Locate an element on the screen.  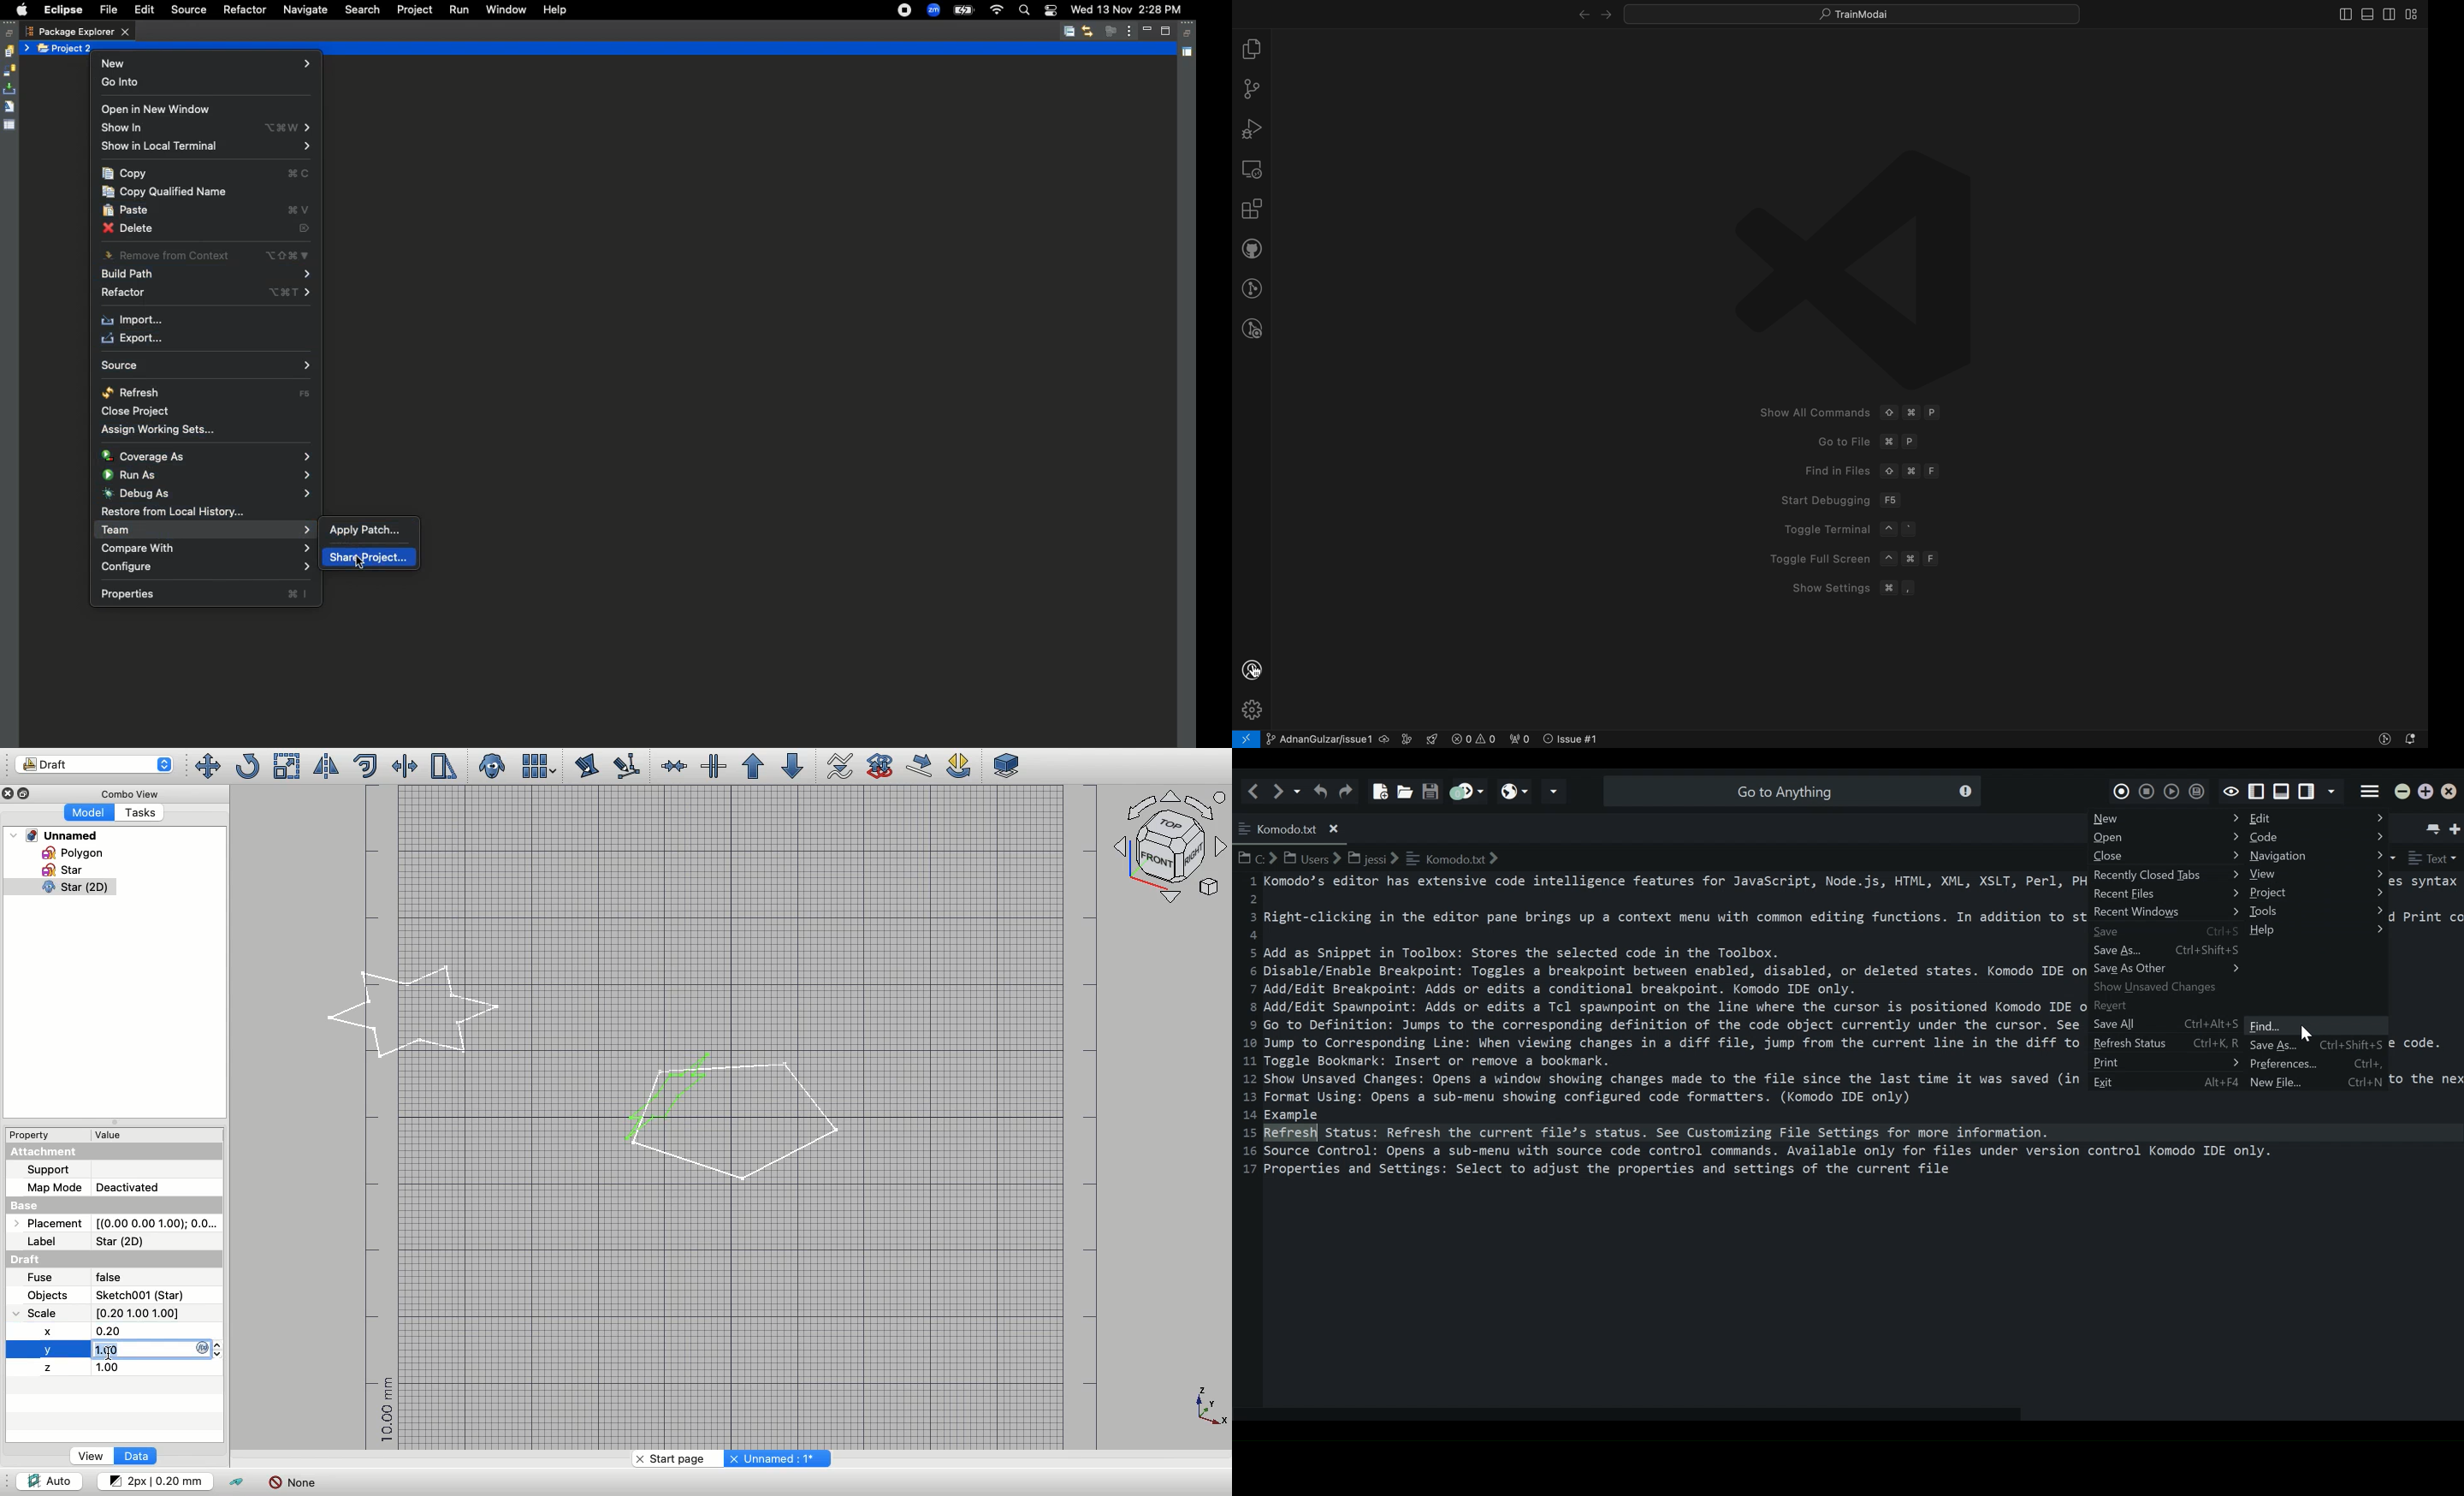
Scale is located at coordinates (45, 1313).